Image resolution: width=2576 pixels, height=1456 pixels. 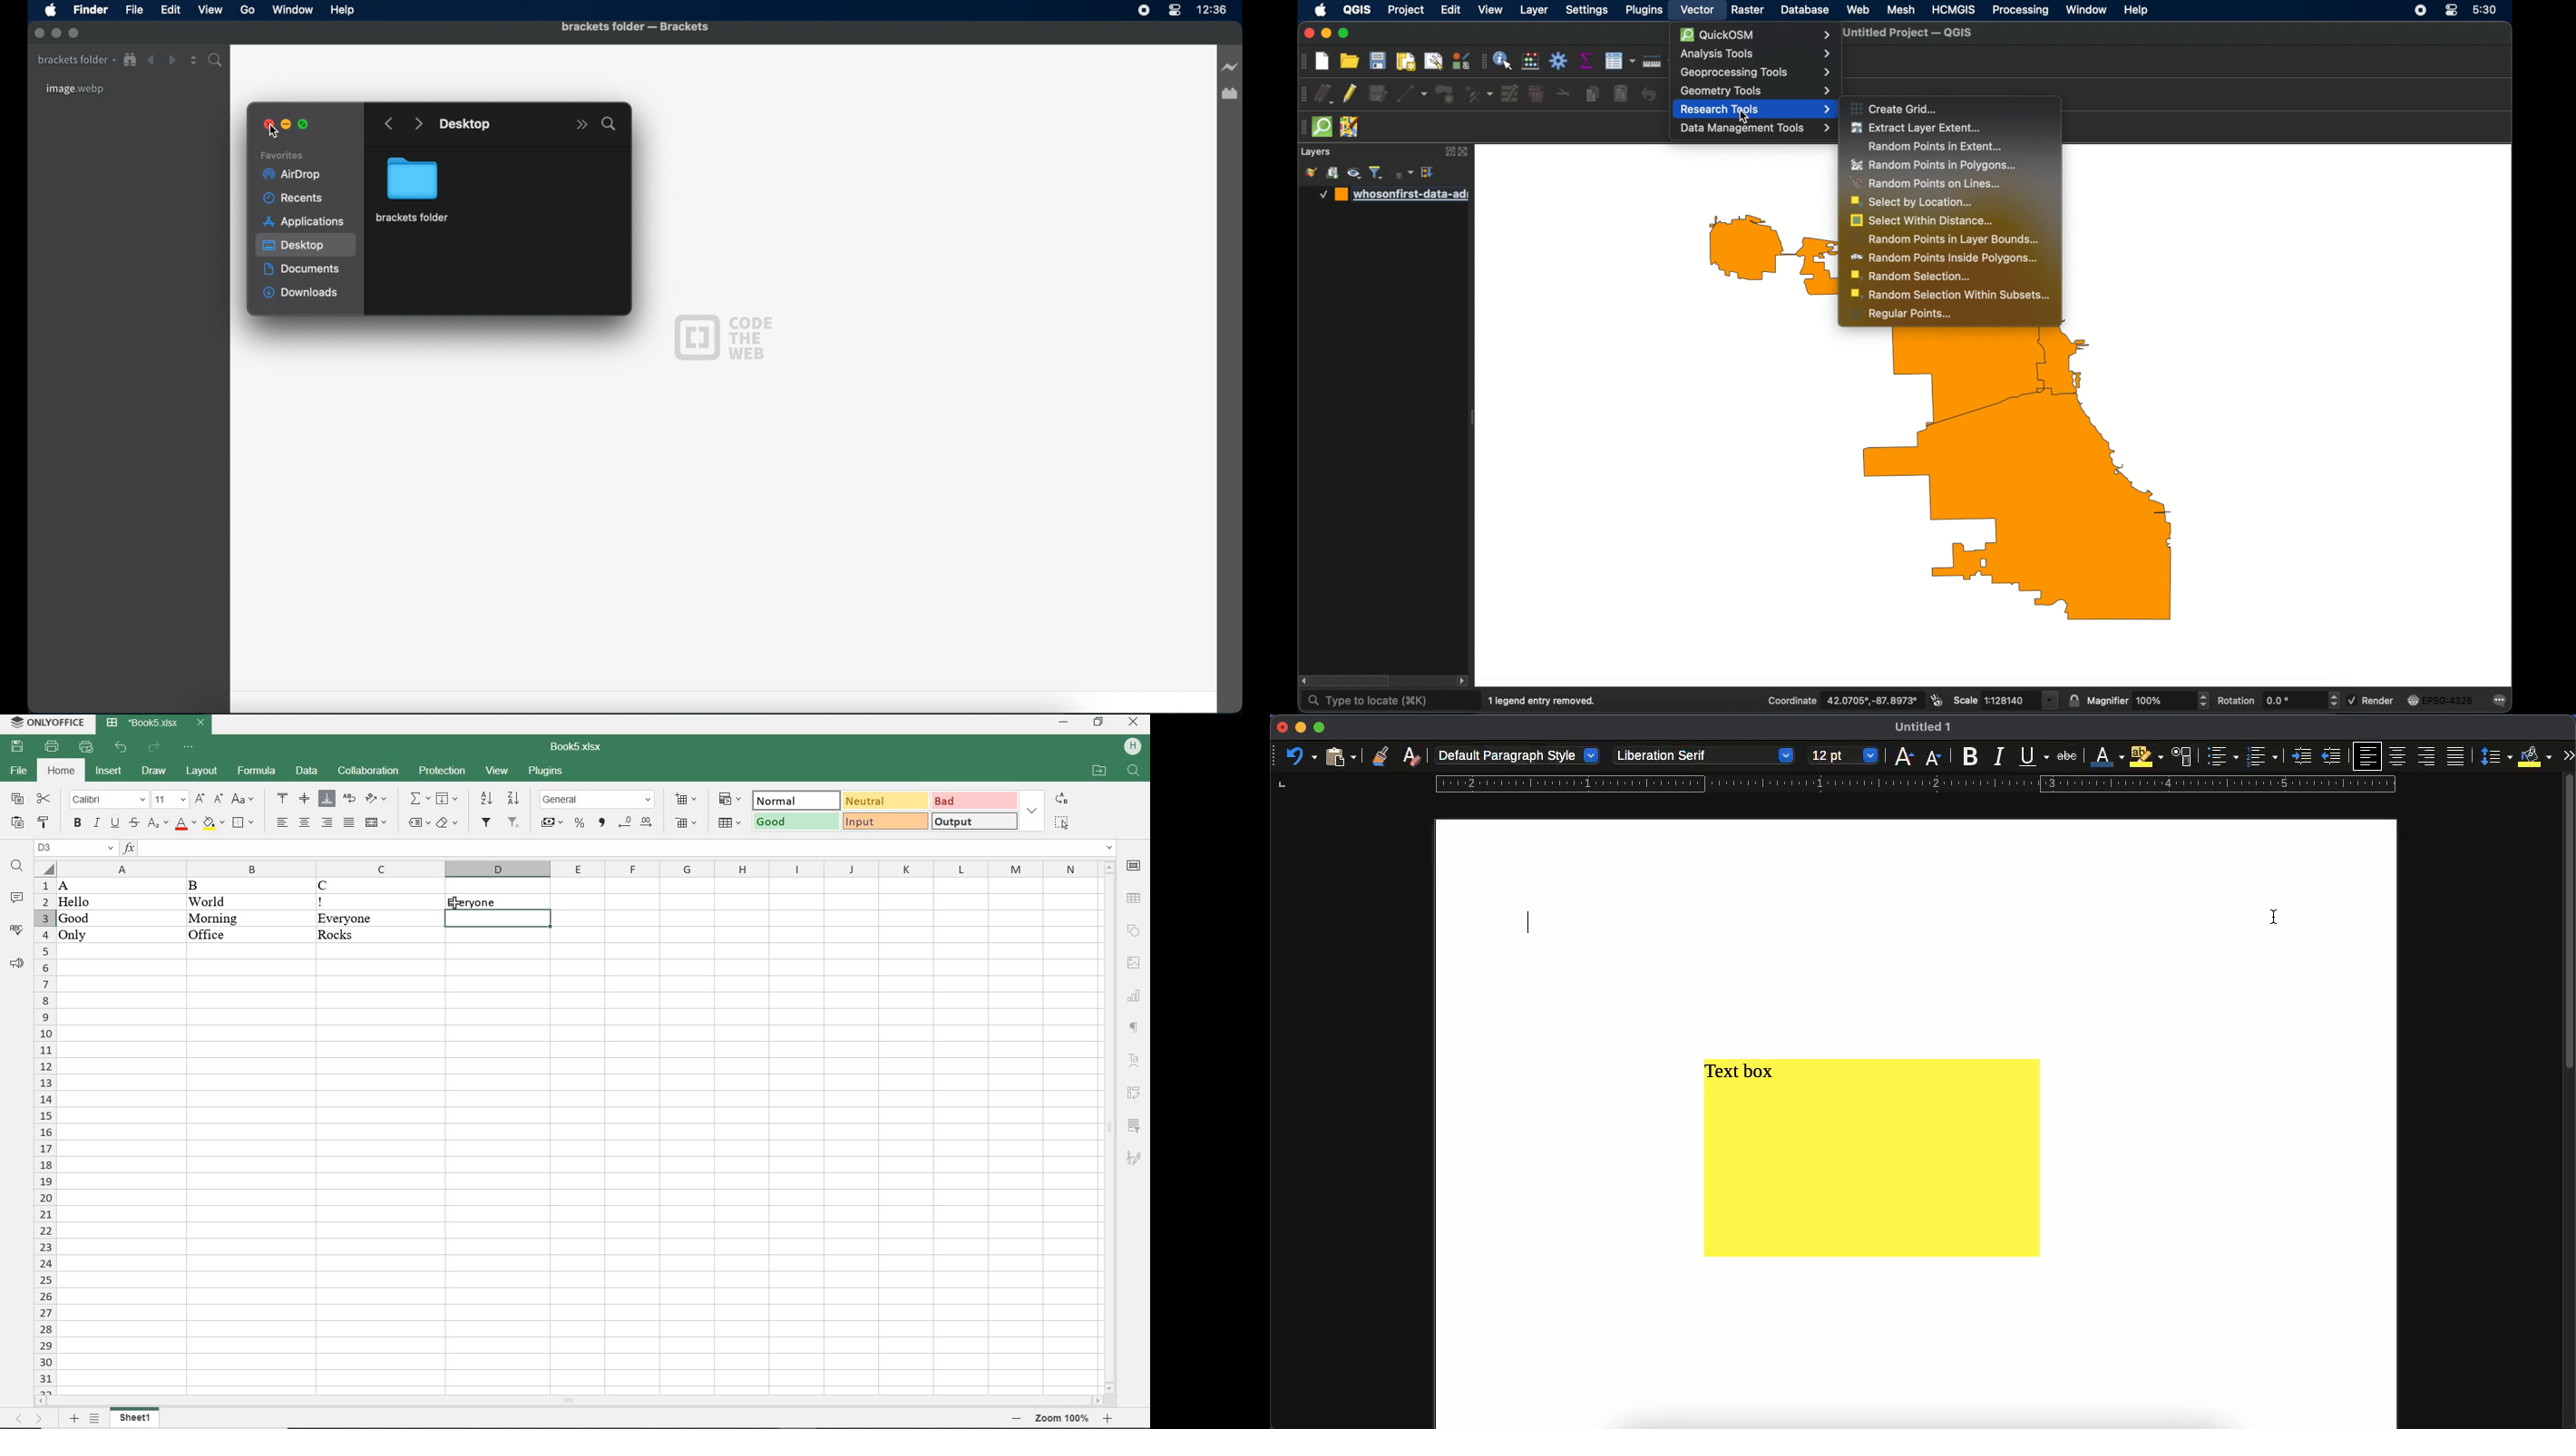 I want to click on control center, so click(x=2451, y=11).